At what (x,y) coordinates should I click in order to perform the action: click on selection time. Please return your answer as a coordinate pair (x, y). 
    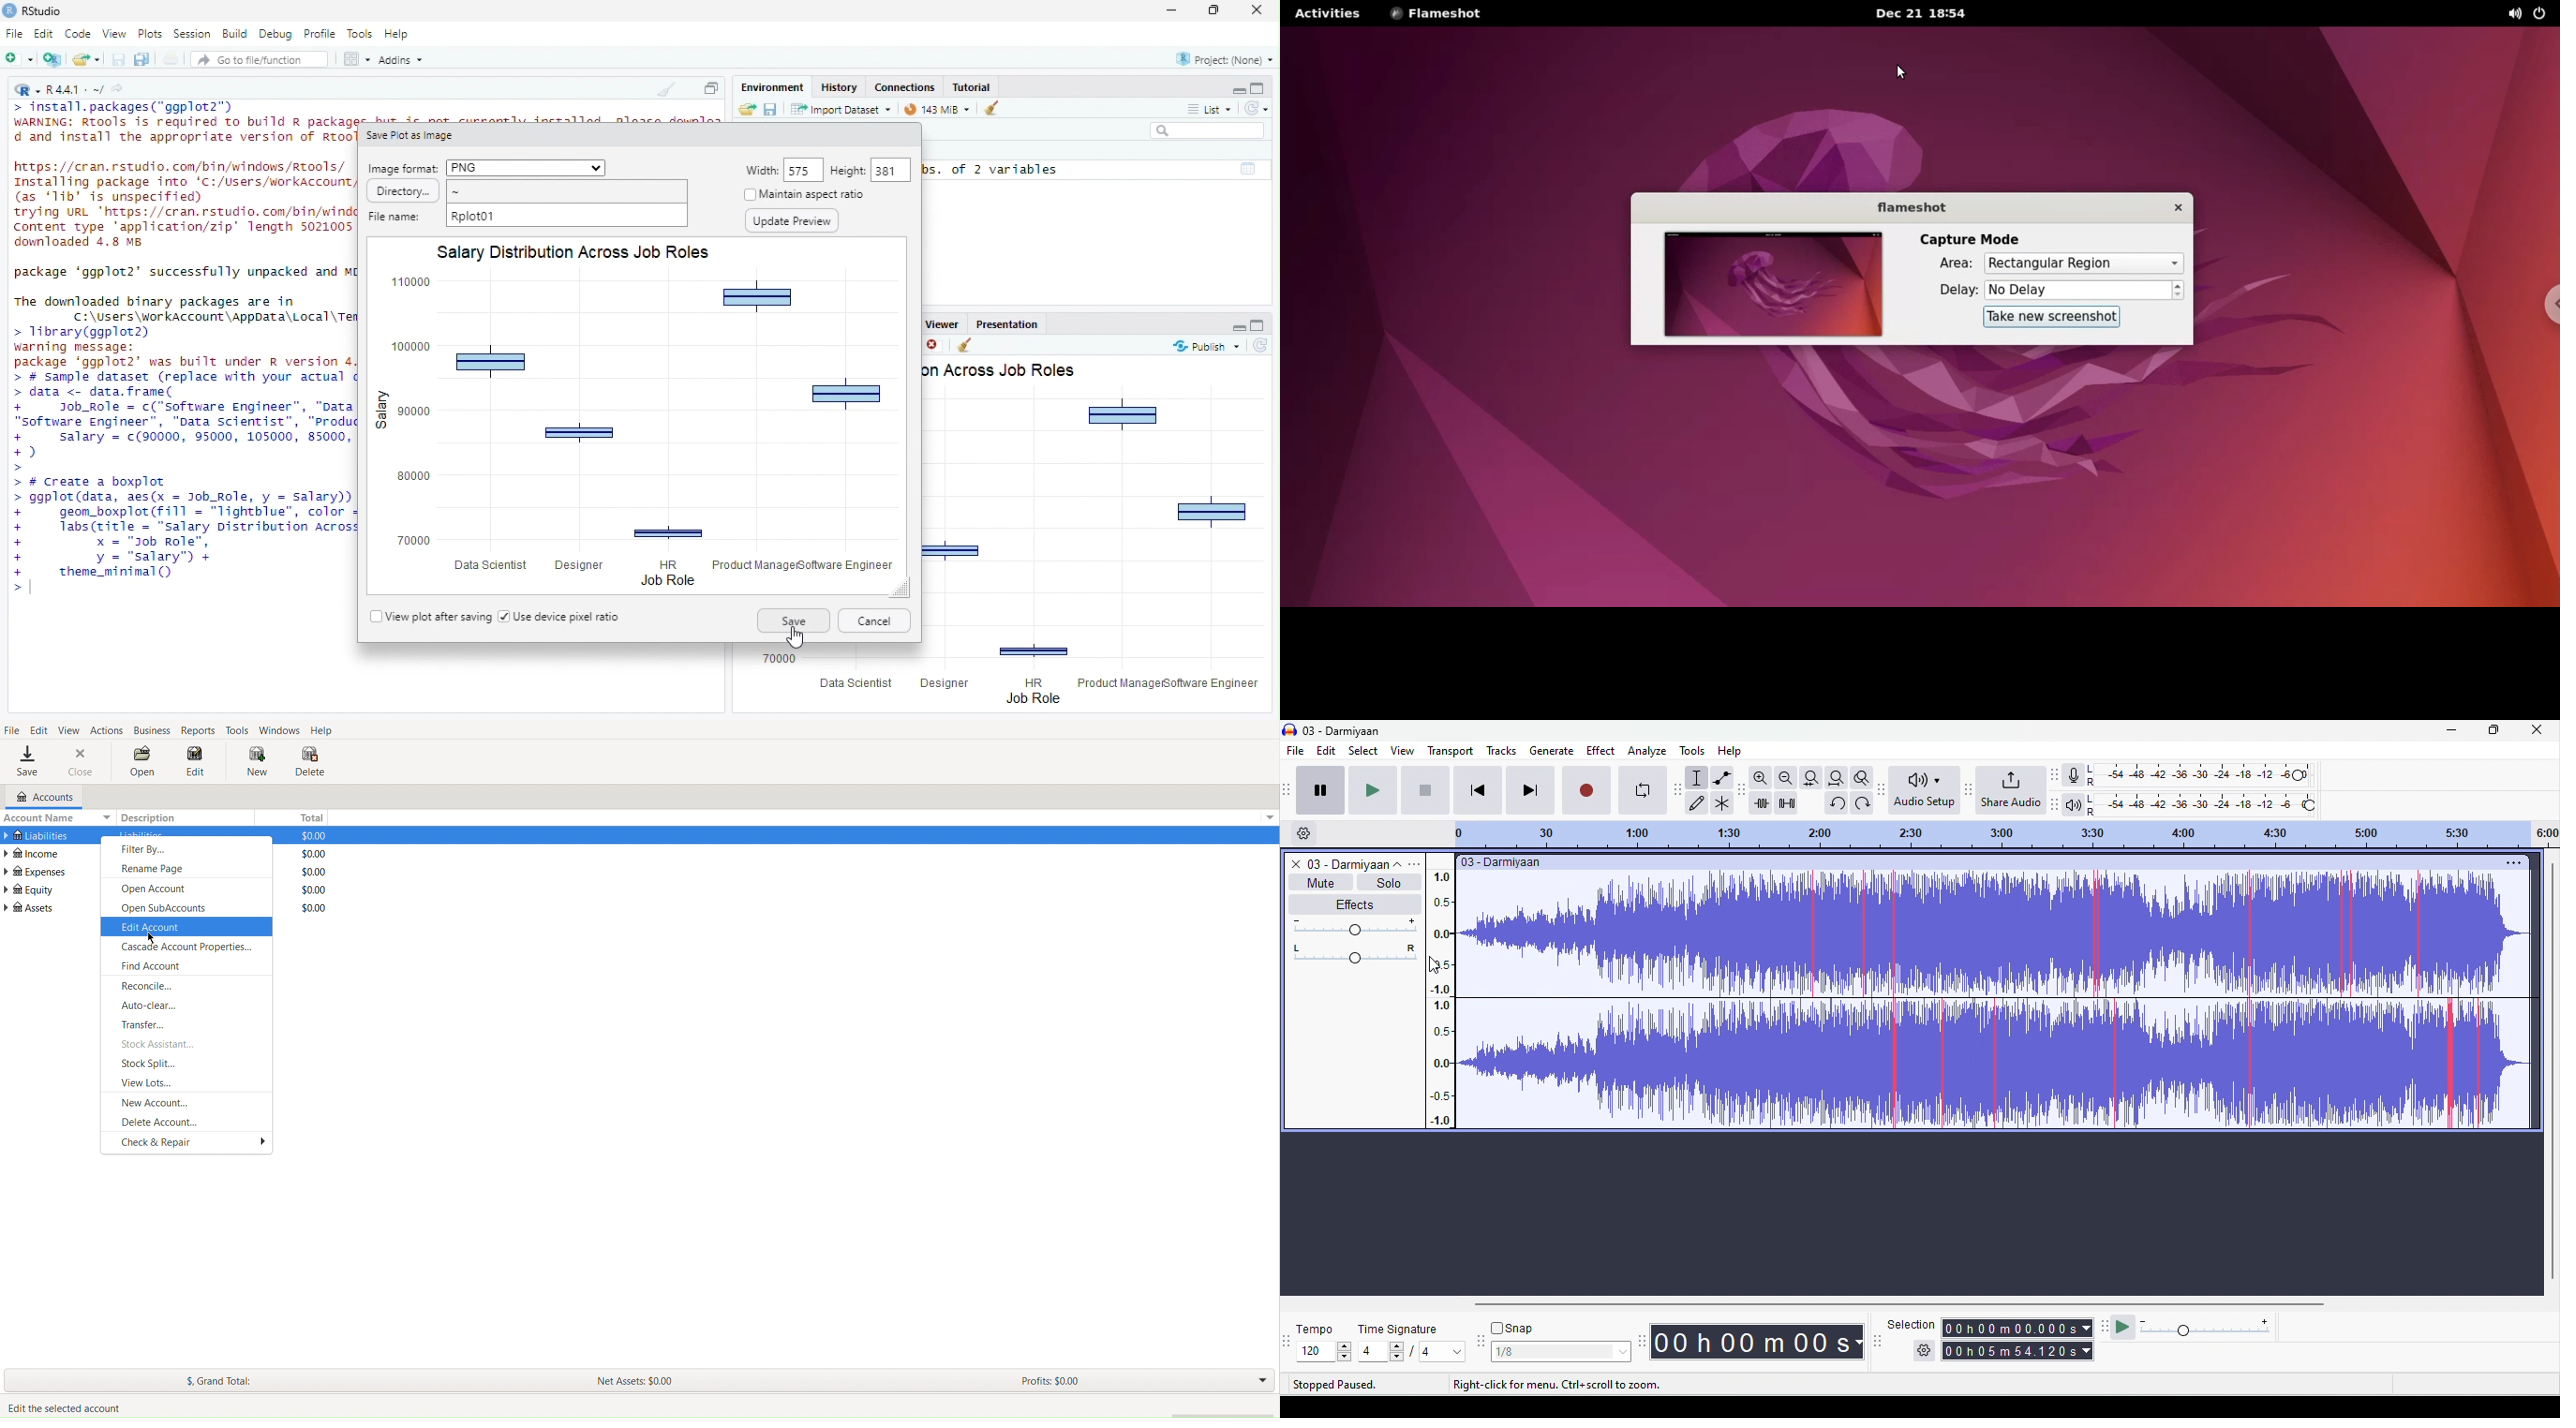
    Looking at the image, I should click on (2019, 1327).